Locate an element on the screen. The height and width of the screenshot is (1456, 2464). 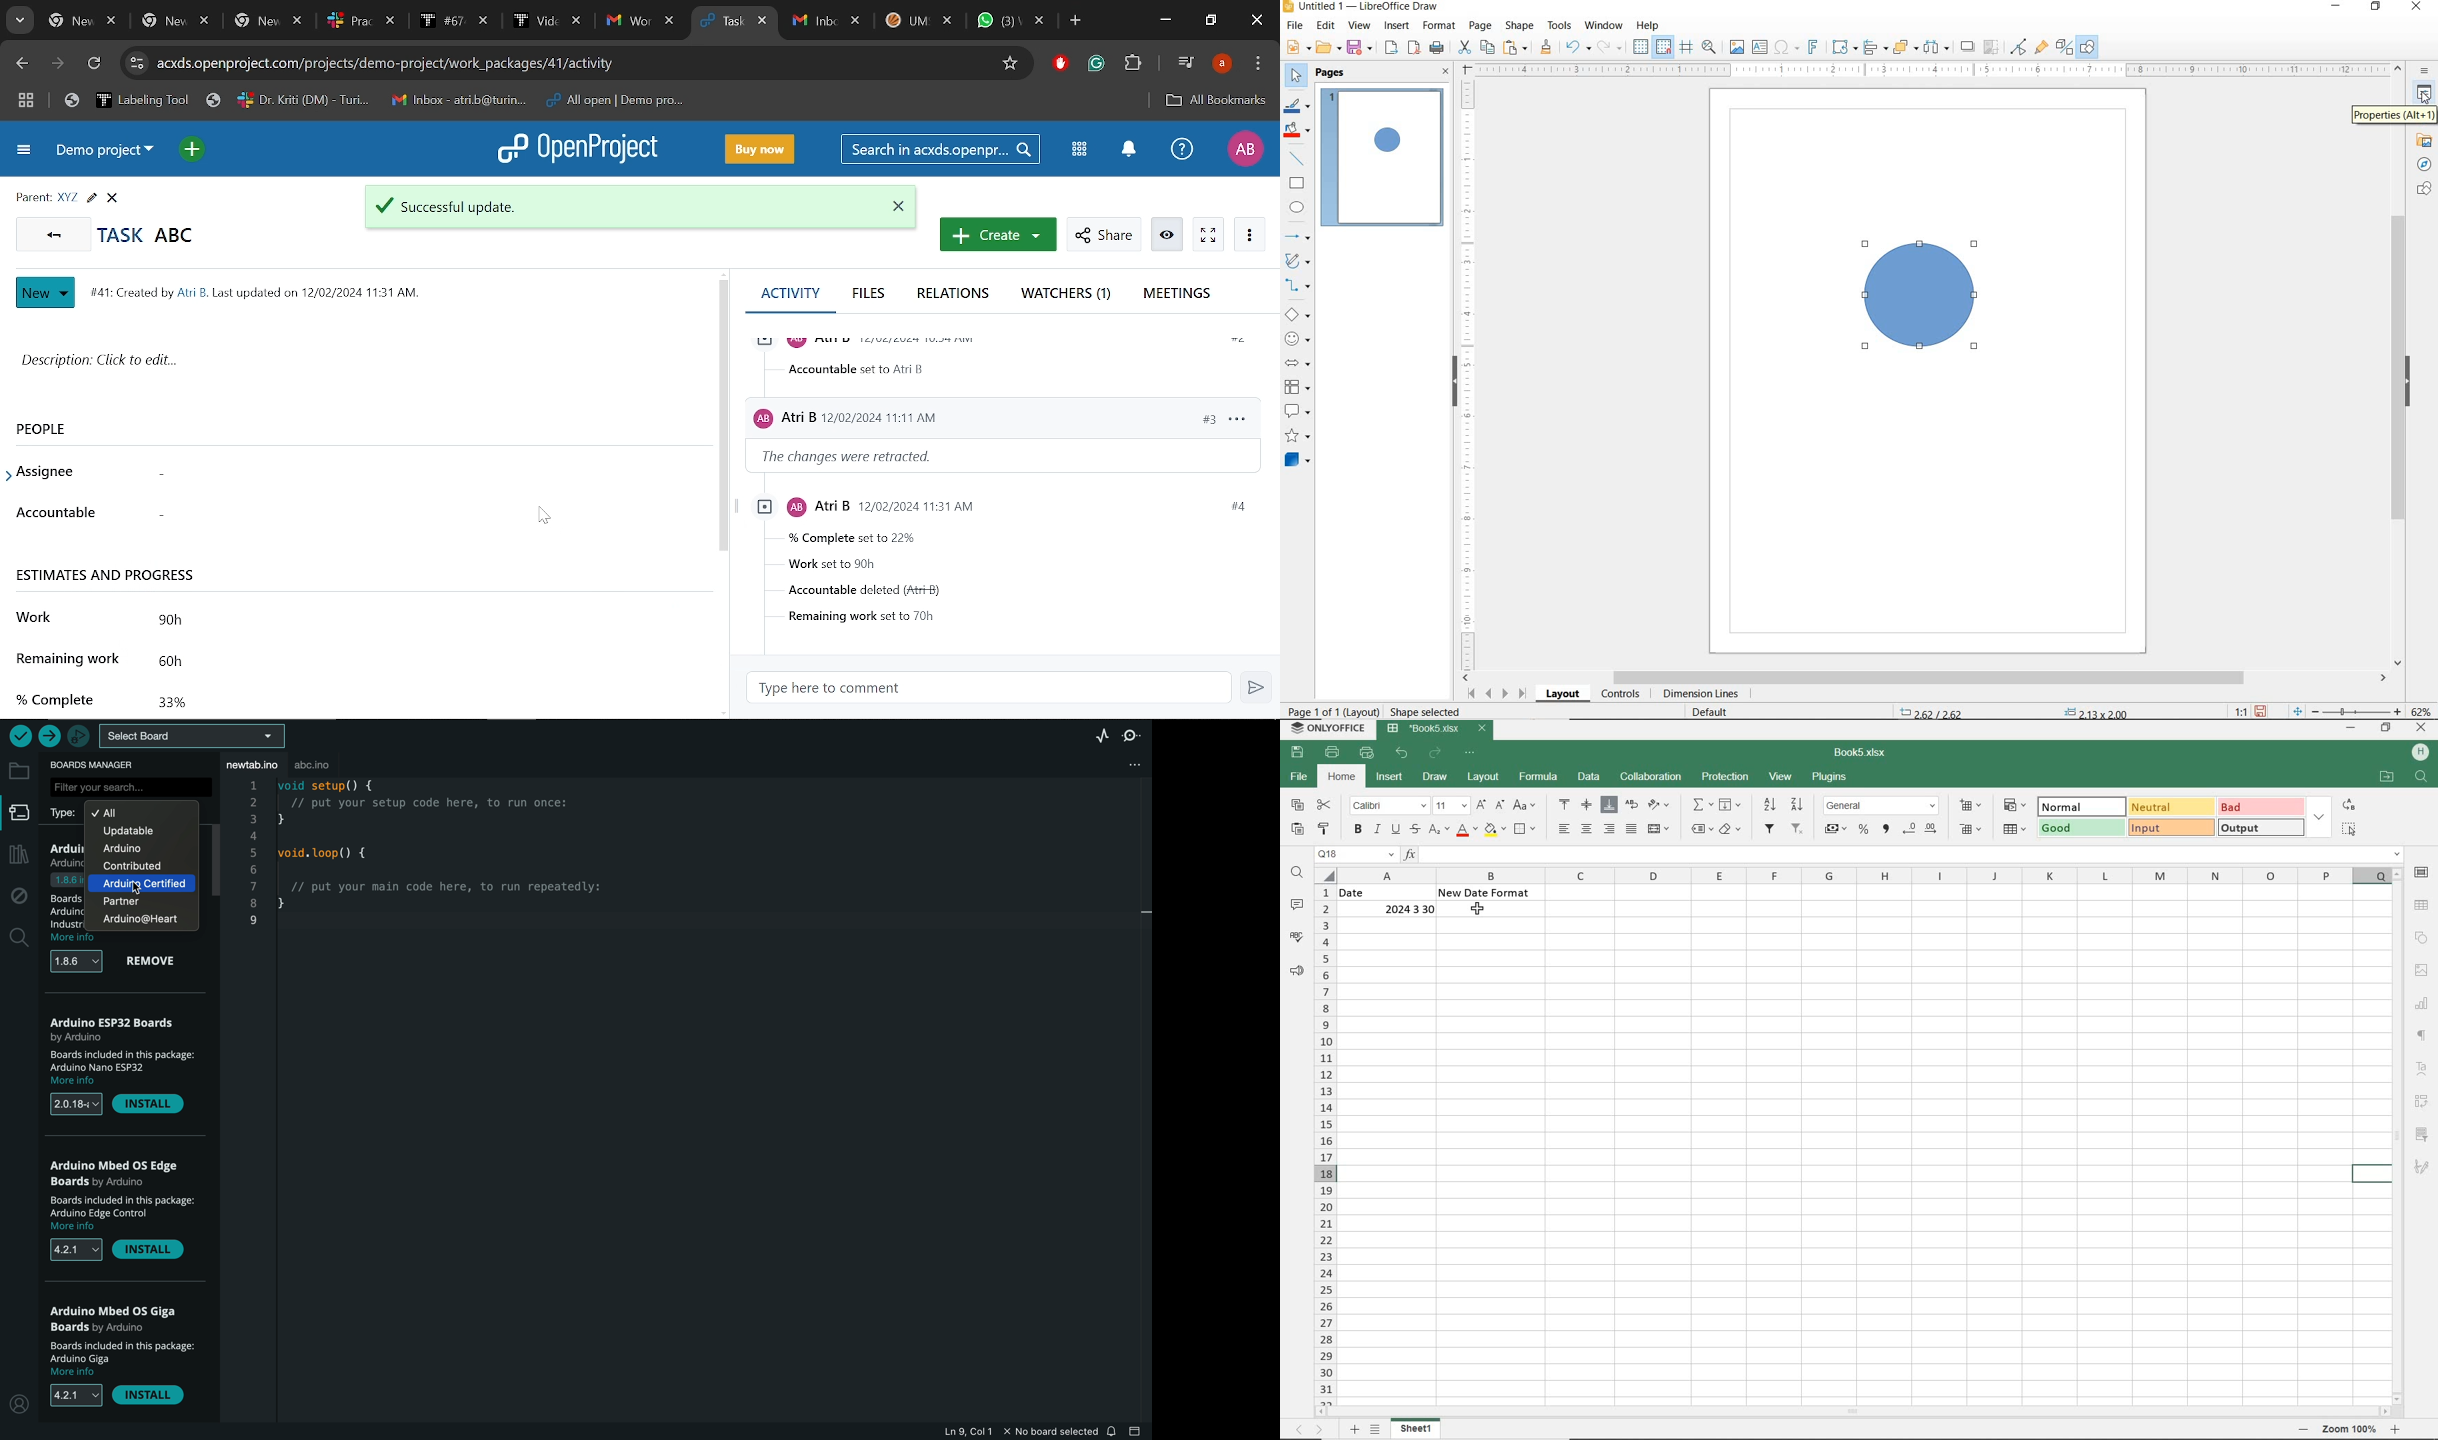
PRINT is located at coordinates (1332, 751).